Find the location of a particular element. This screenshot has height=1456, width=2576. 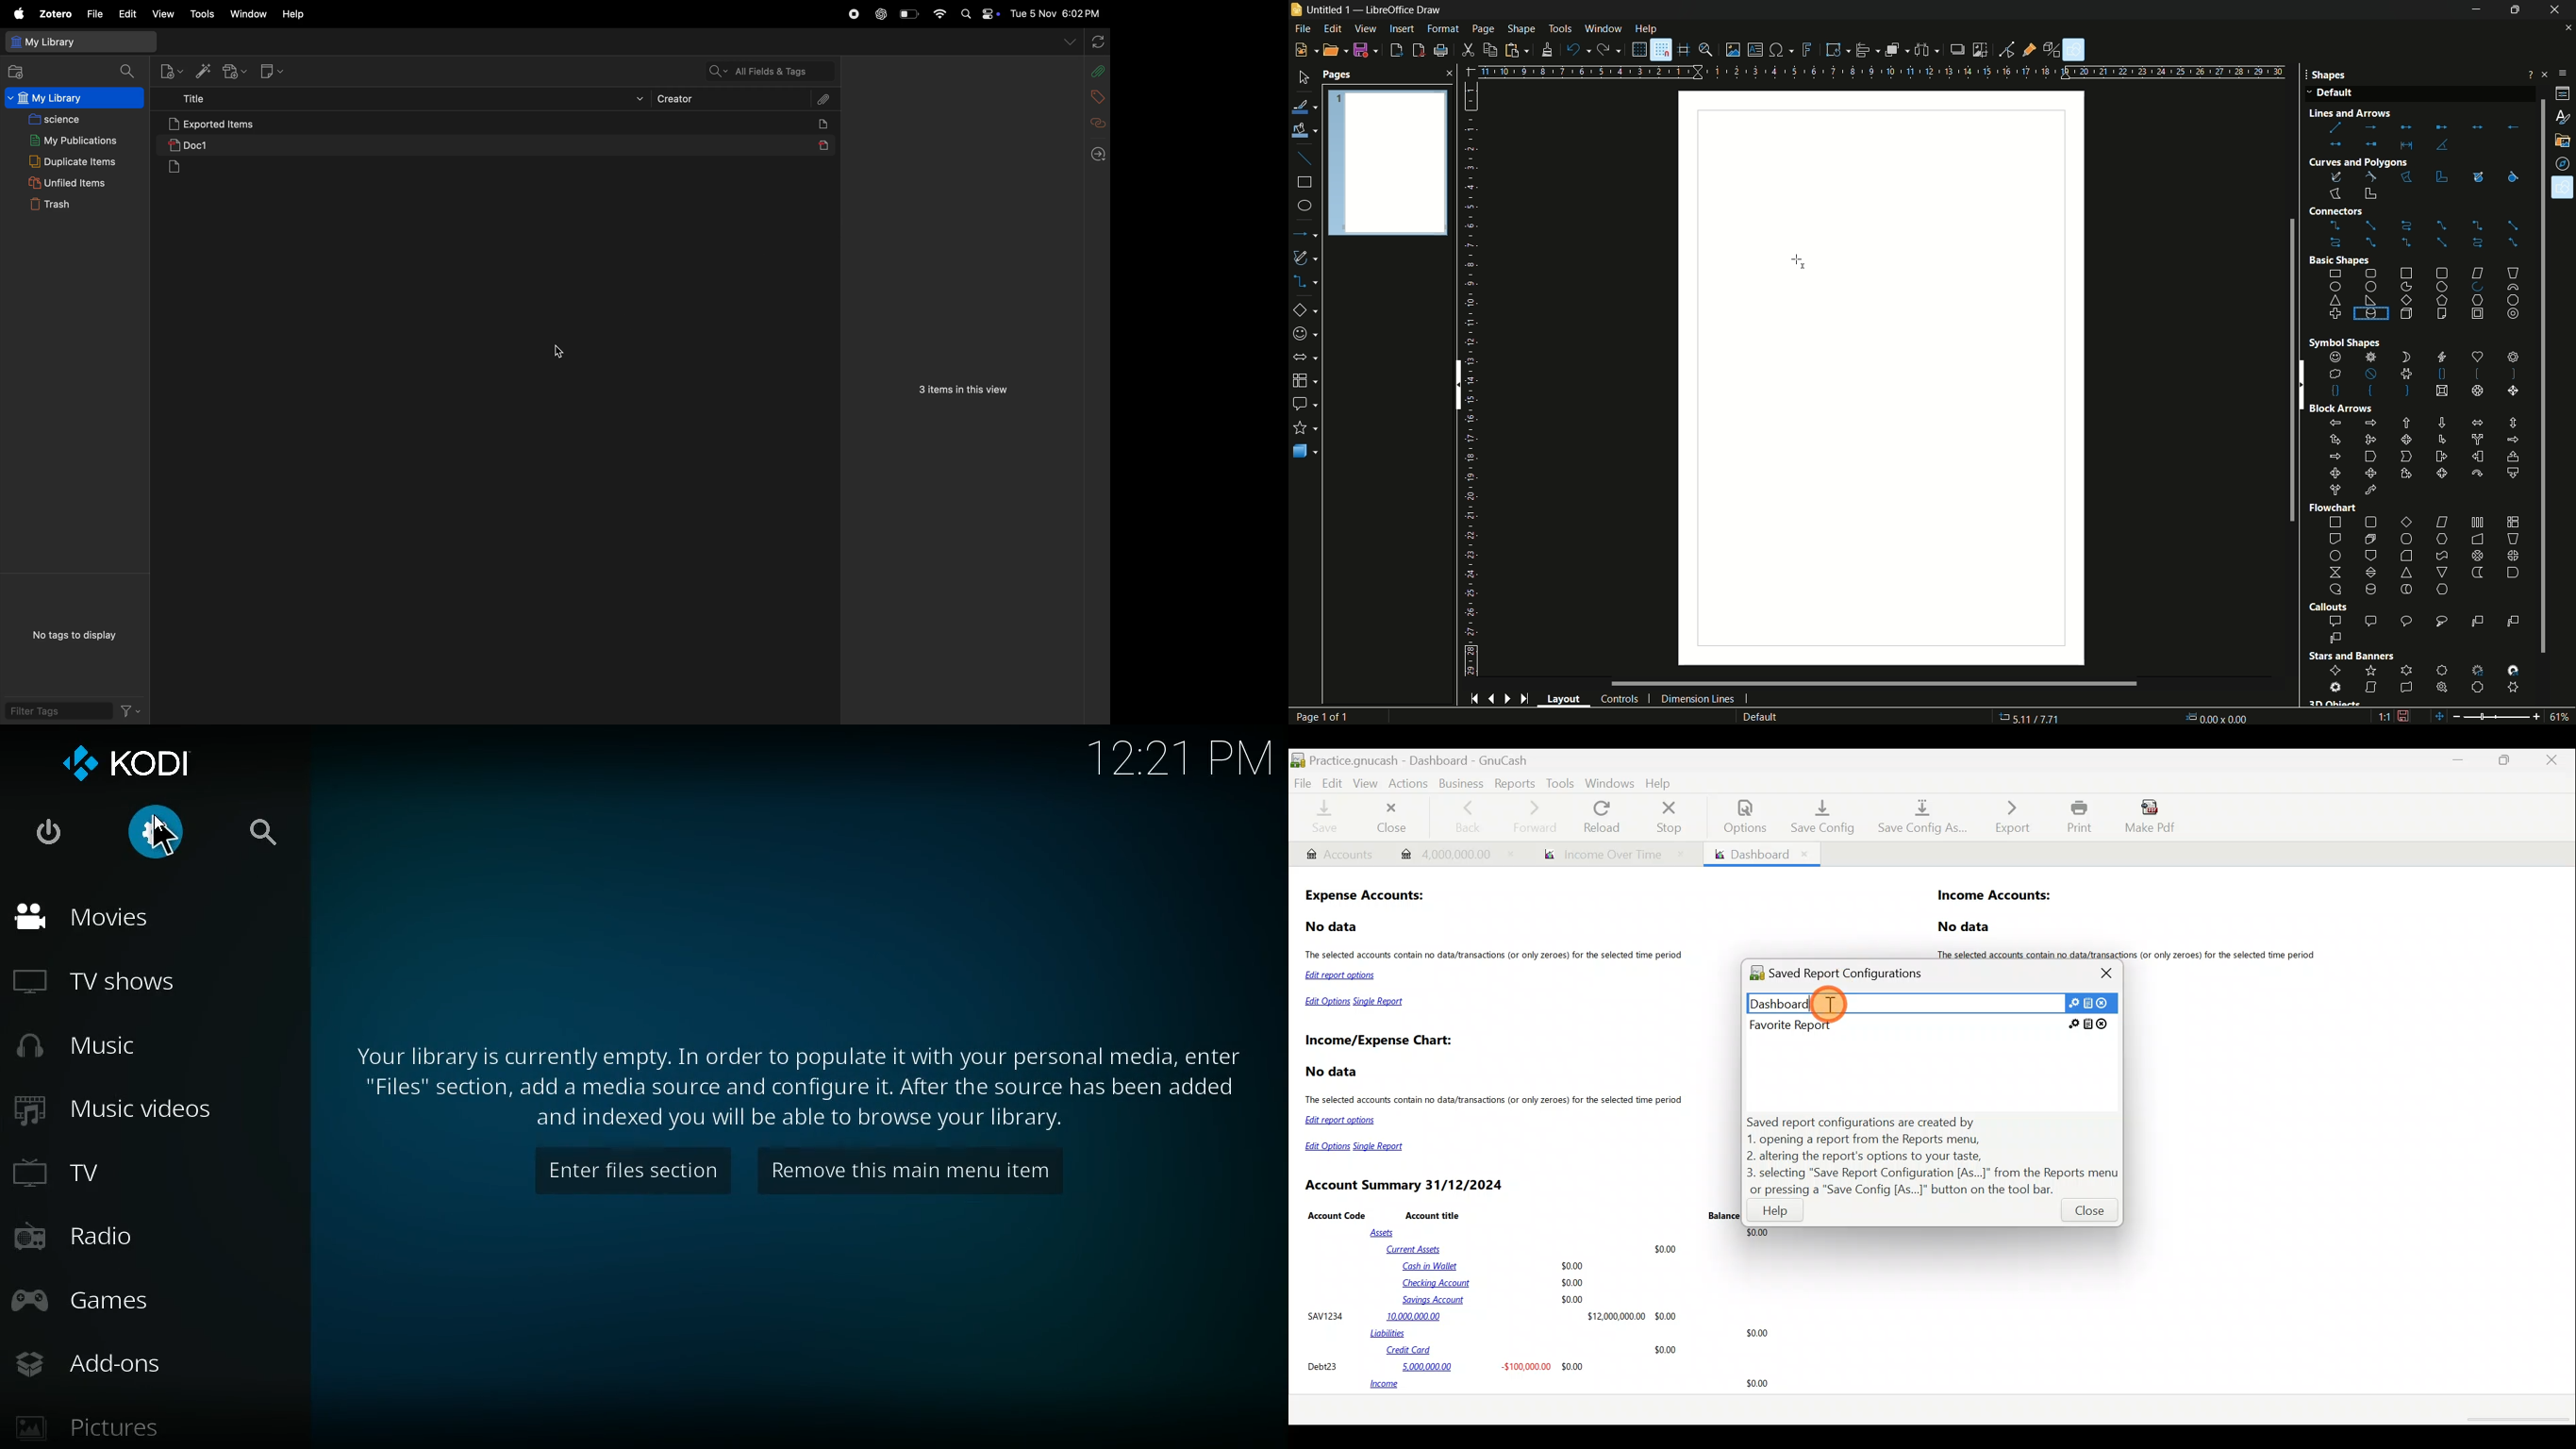

pdf is located at coordinates (824, 143).